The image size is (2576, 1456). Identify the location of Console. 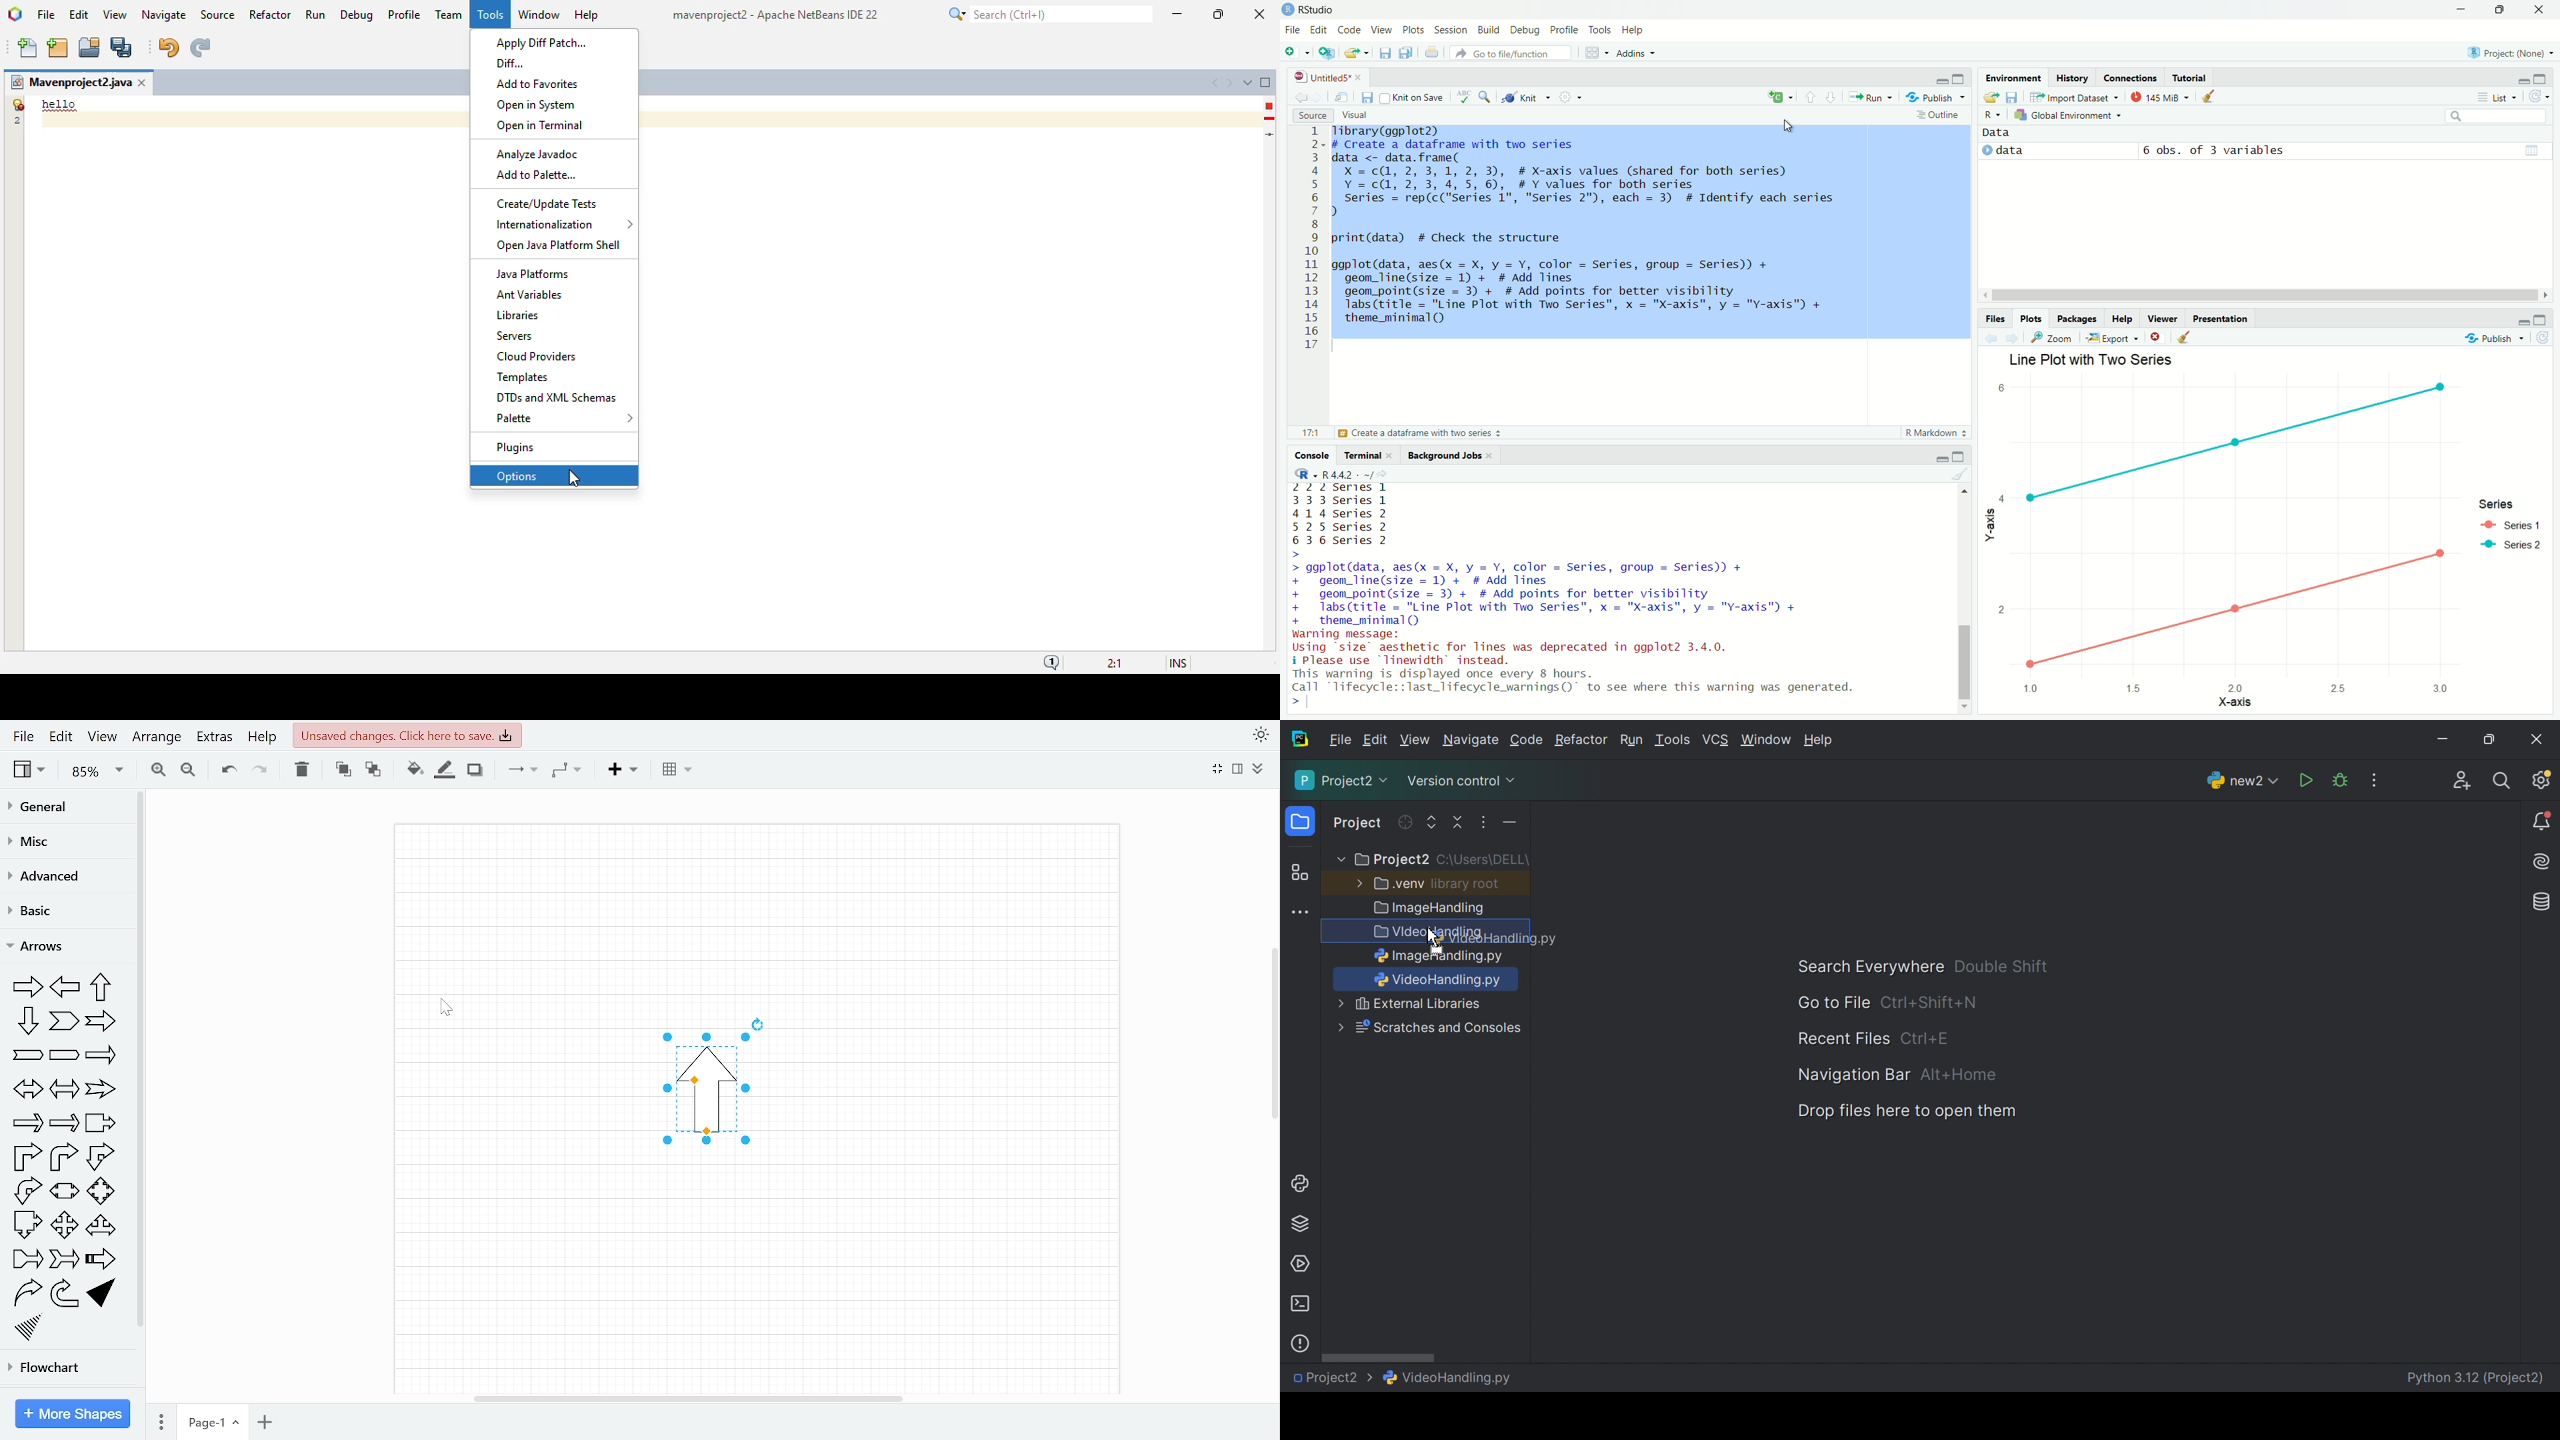
(1312, 455).